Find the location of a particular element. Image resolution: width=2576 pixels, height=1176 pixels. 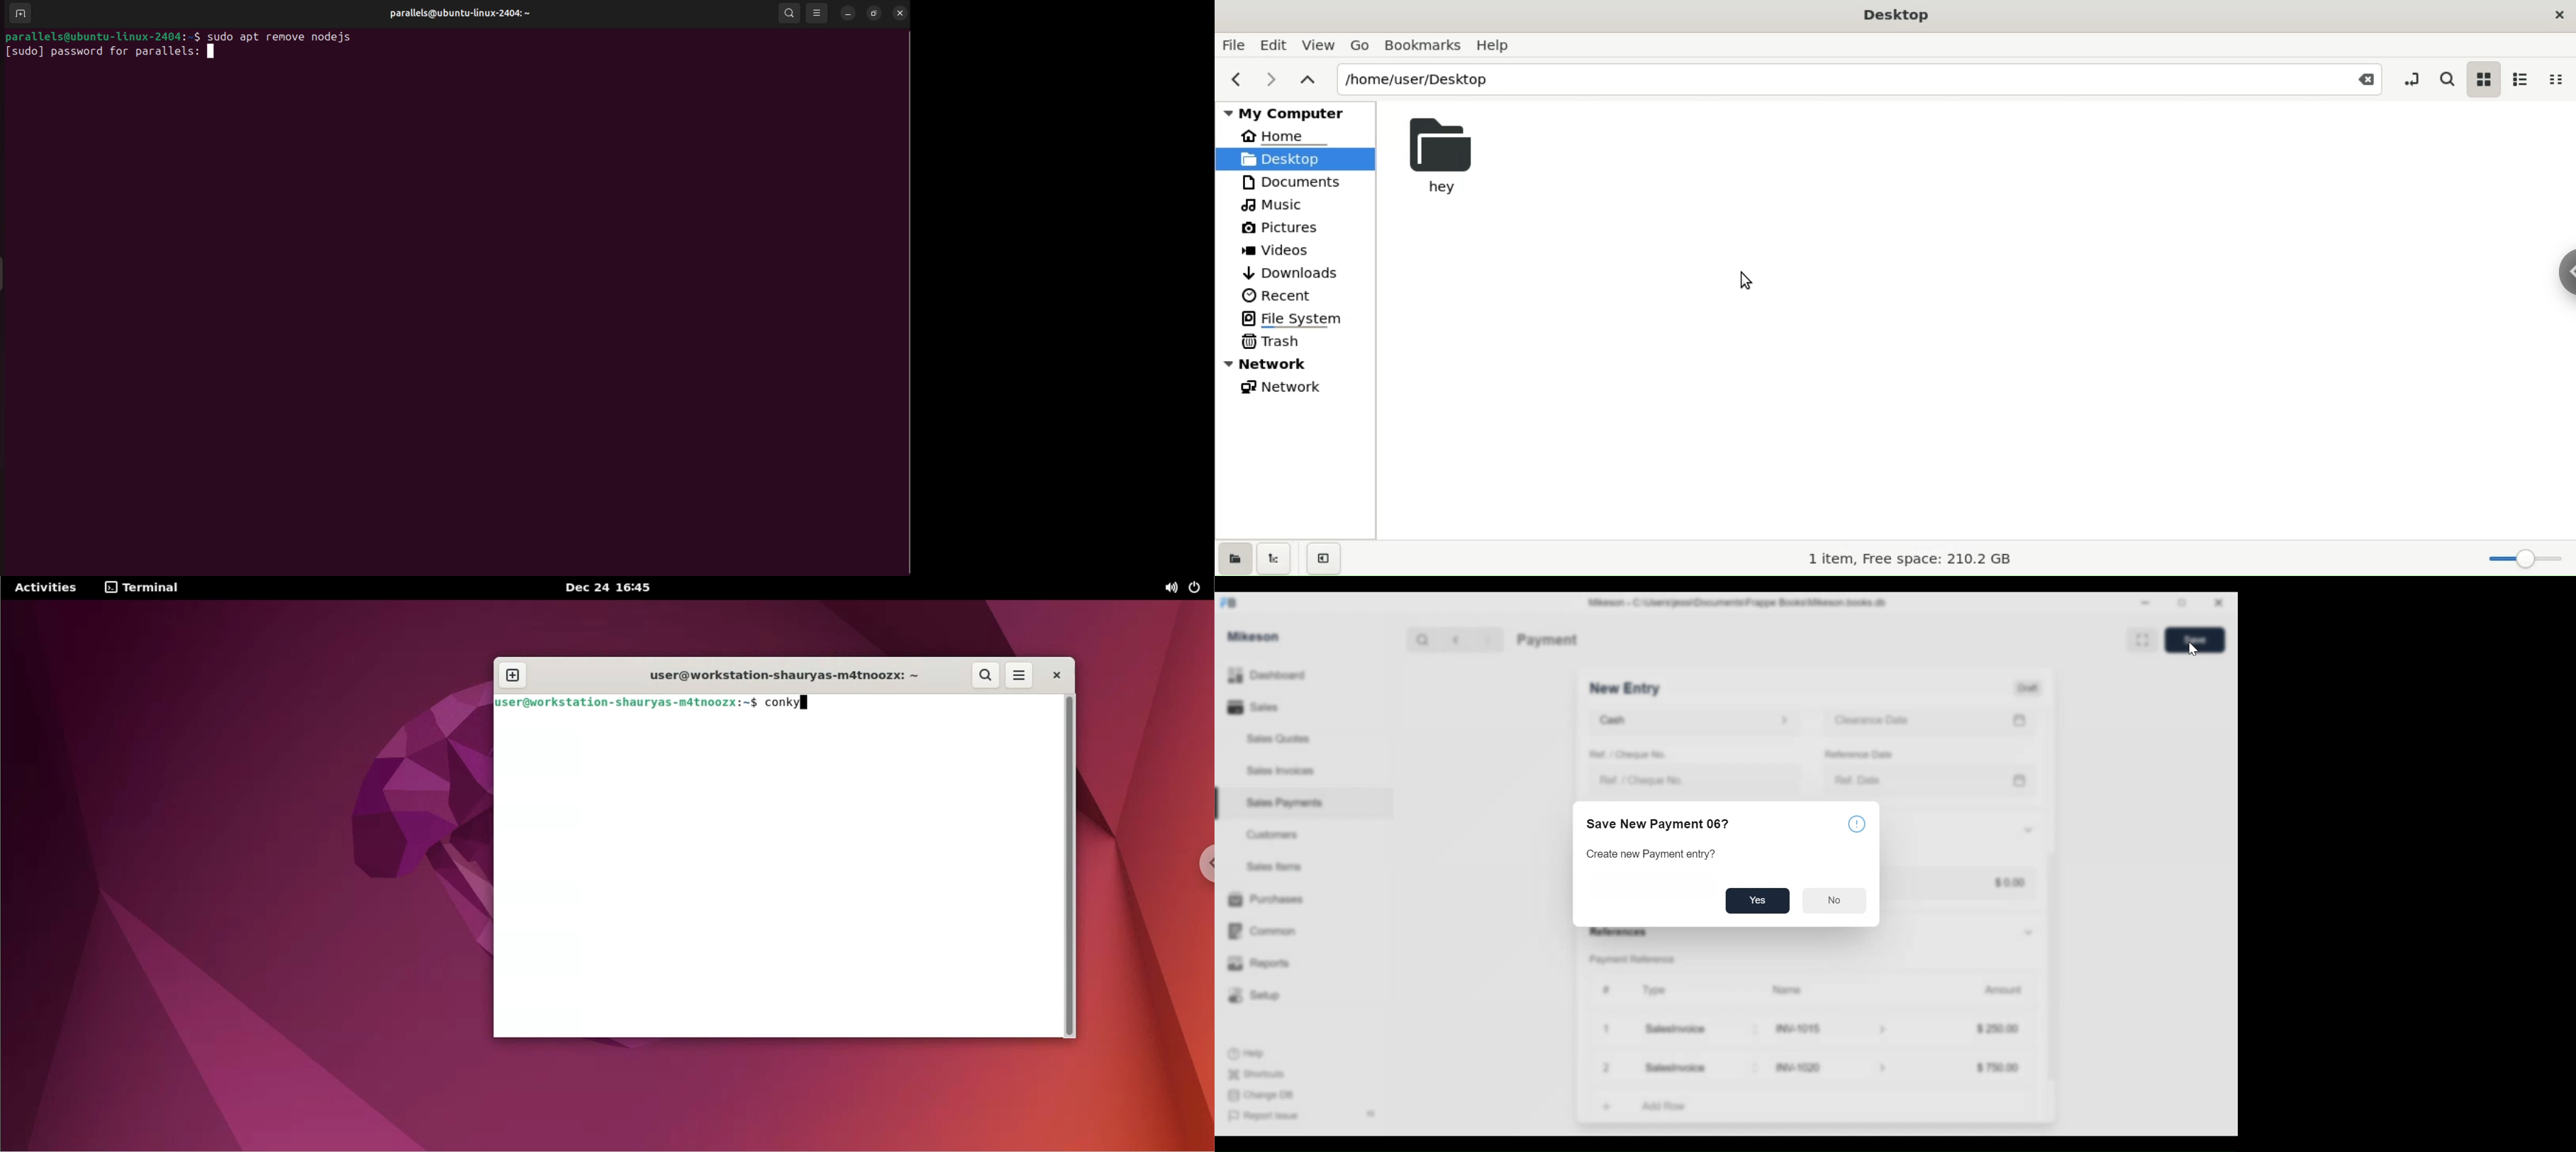

view is located at coordinates (1322, 45).